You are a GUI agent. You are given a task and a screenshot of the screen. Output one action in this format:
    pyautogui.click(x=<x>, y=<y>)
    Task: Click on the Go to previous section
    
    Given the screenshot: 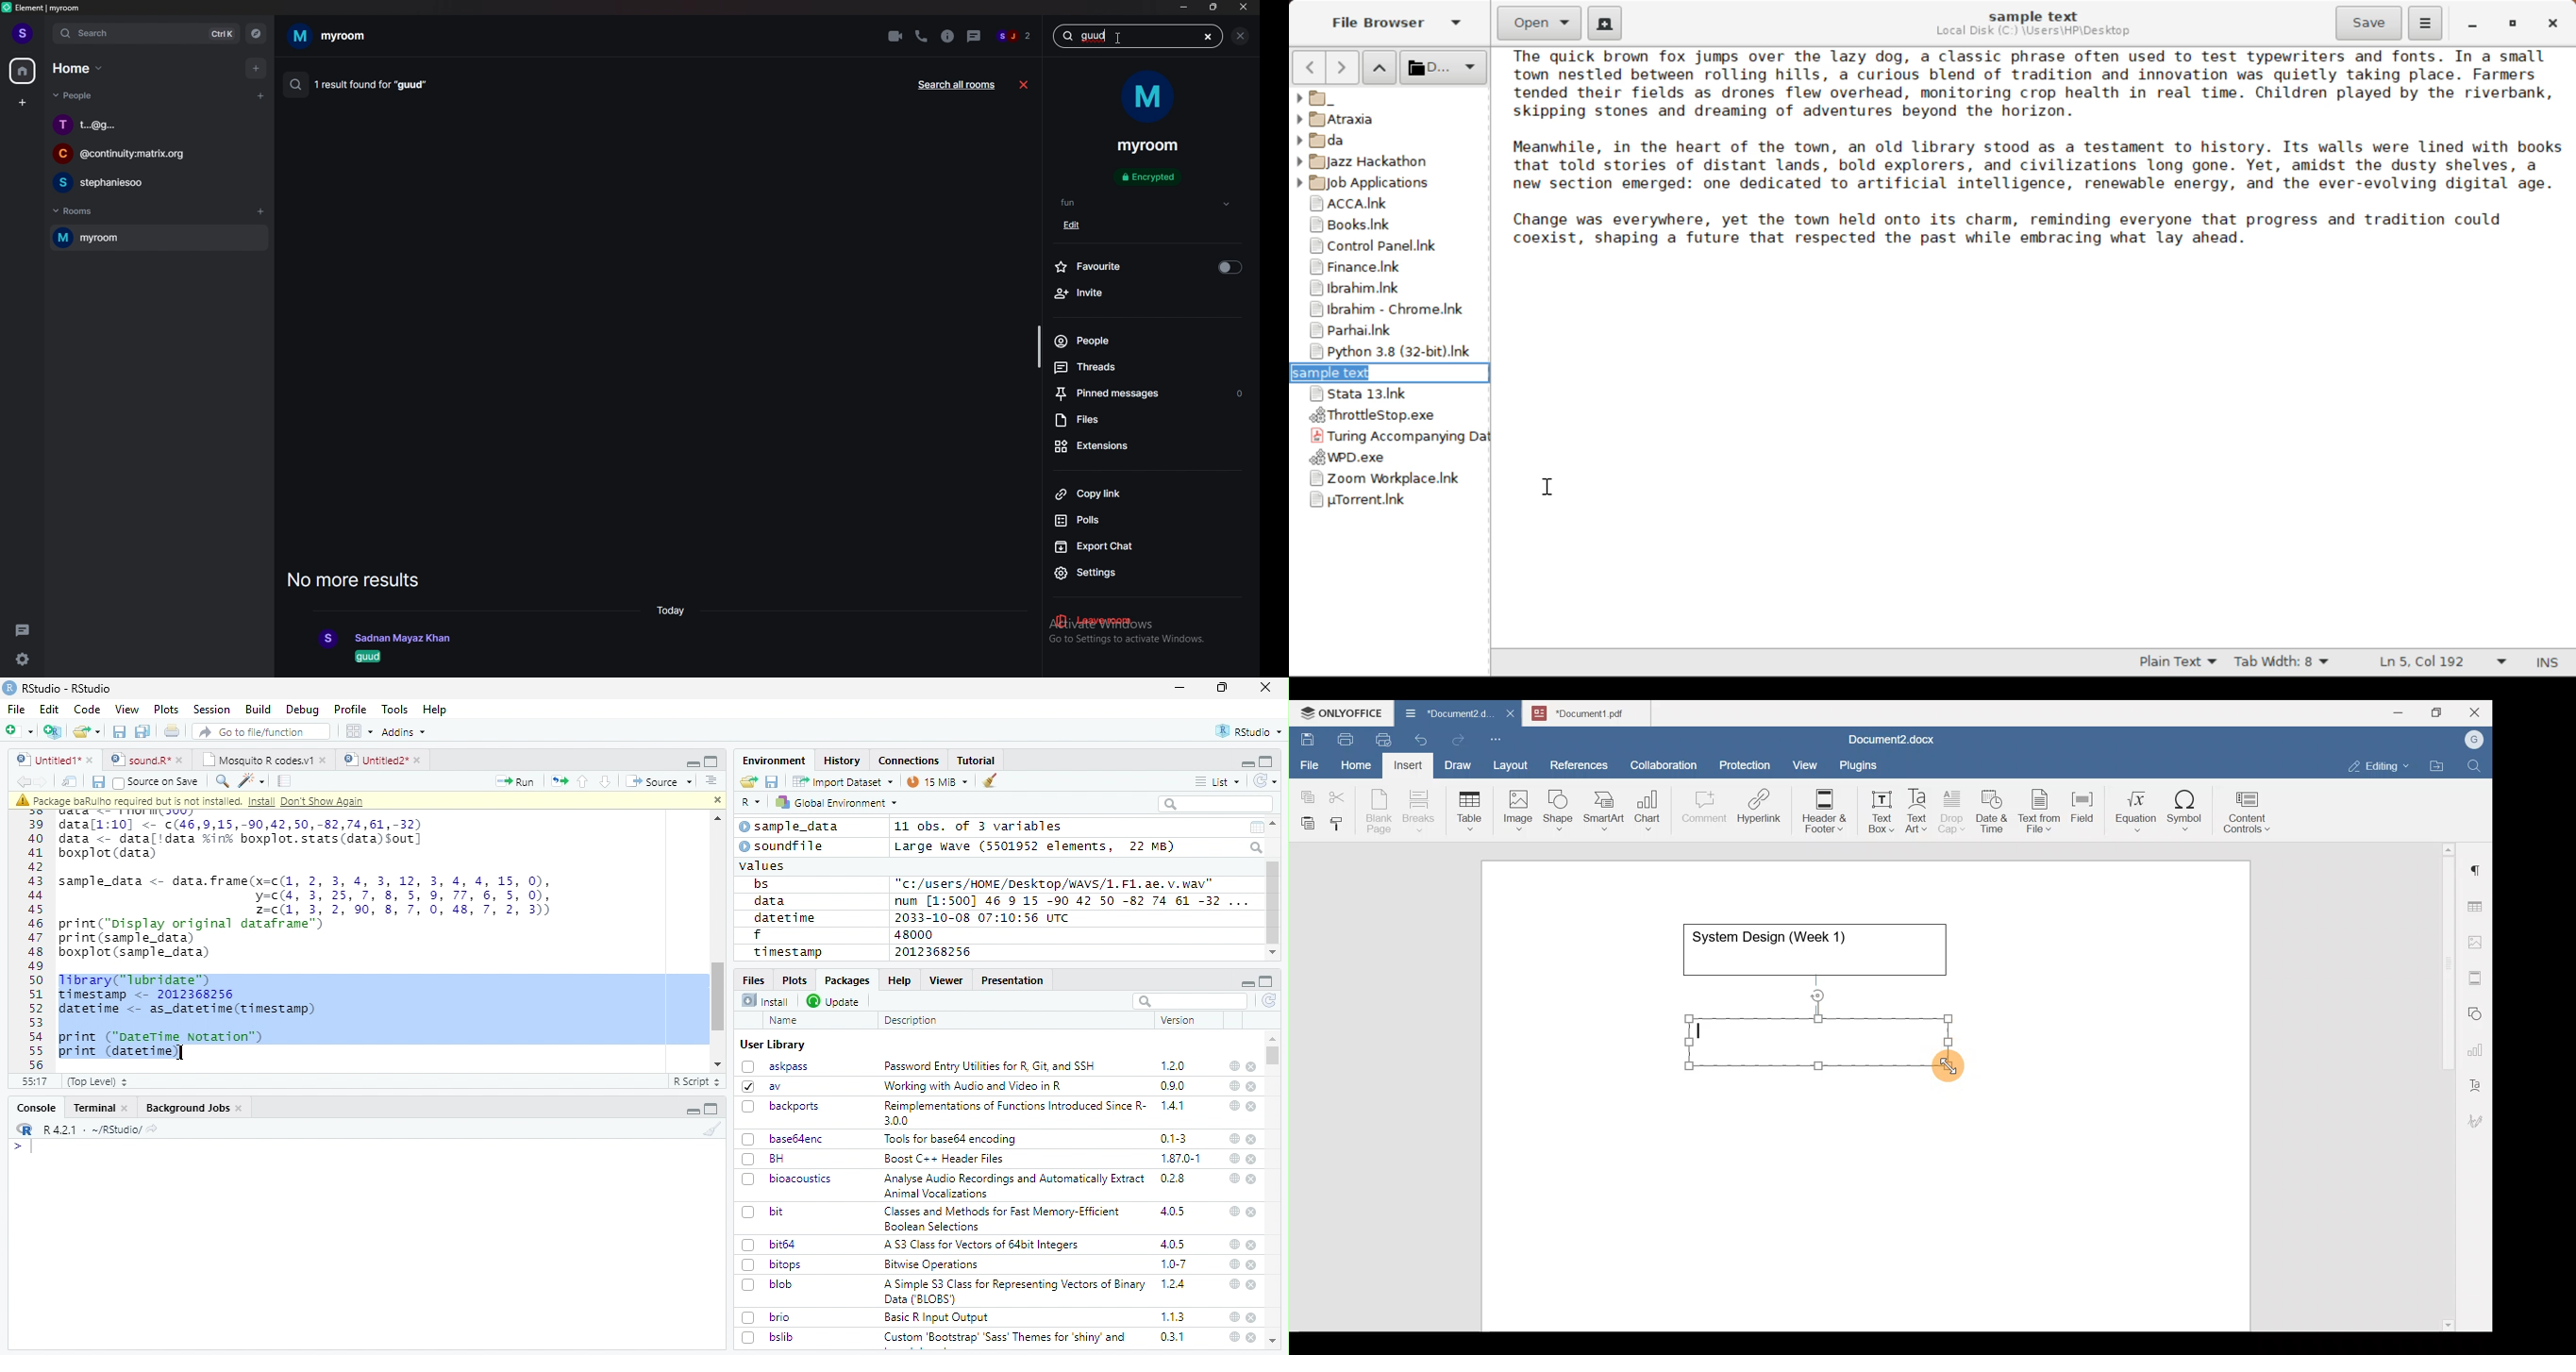 What is the action you would take?
    pyautogui.click(x=584, y=781)
    